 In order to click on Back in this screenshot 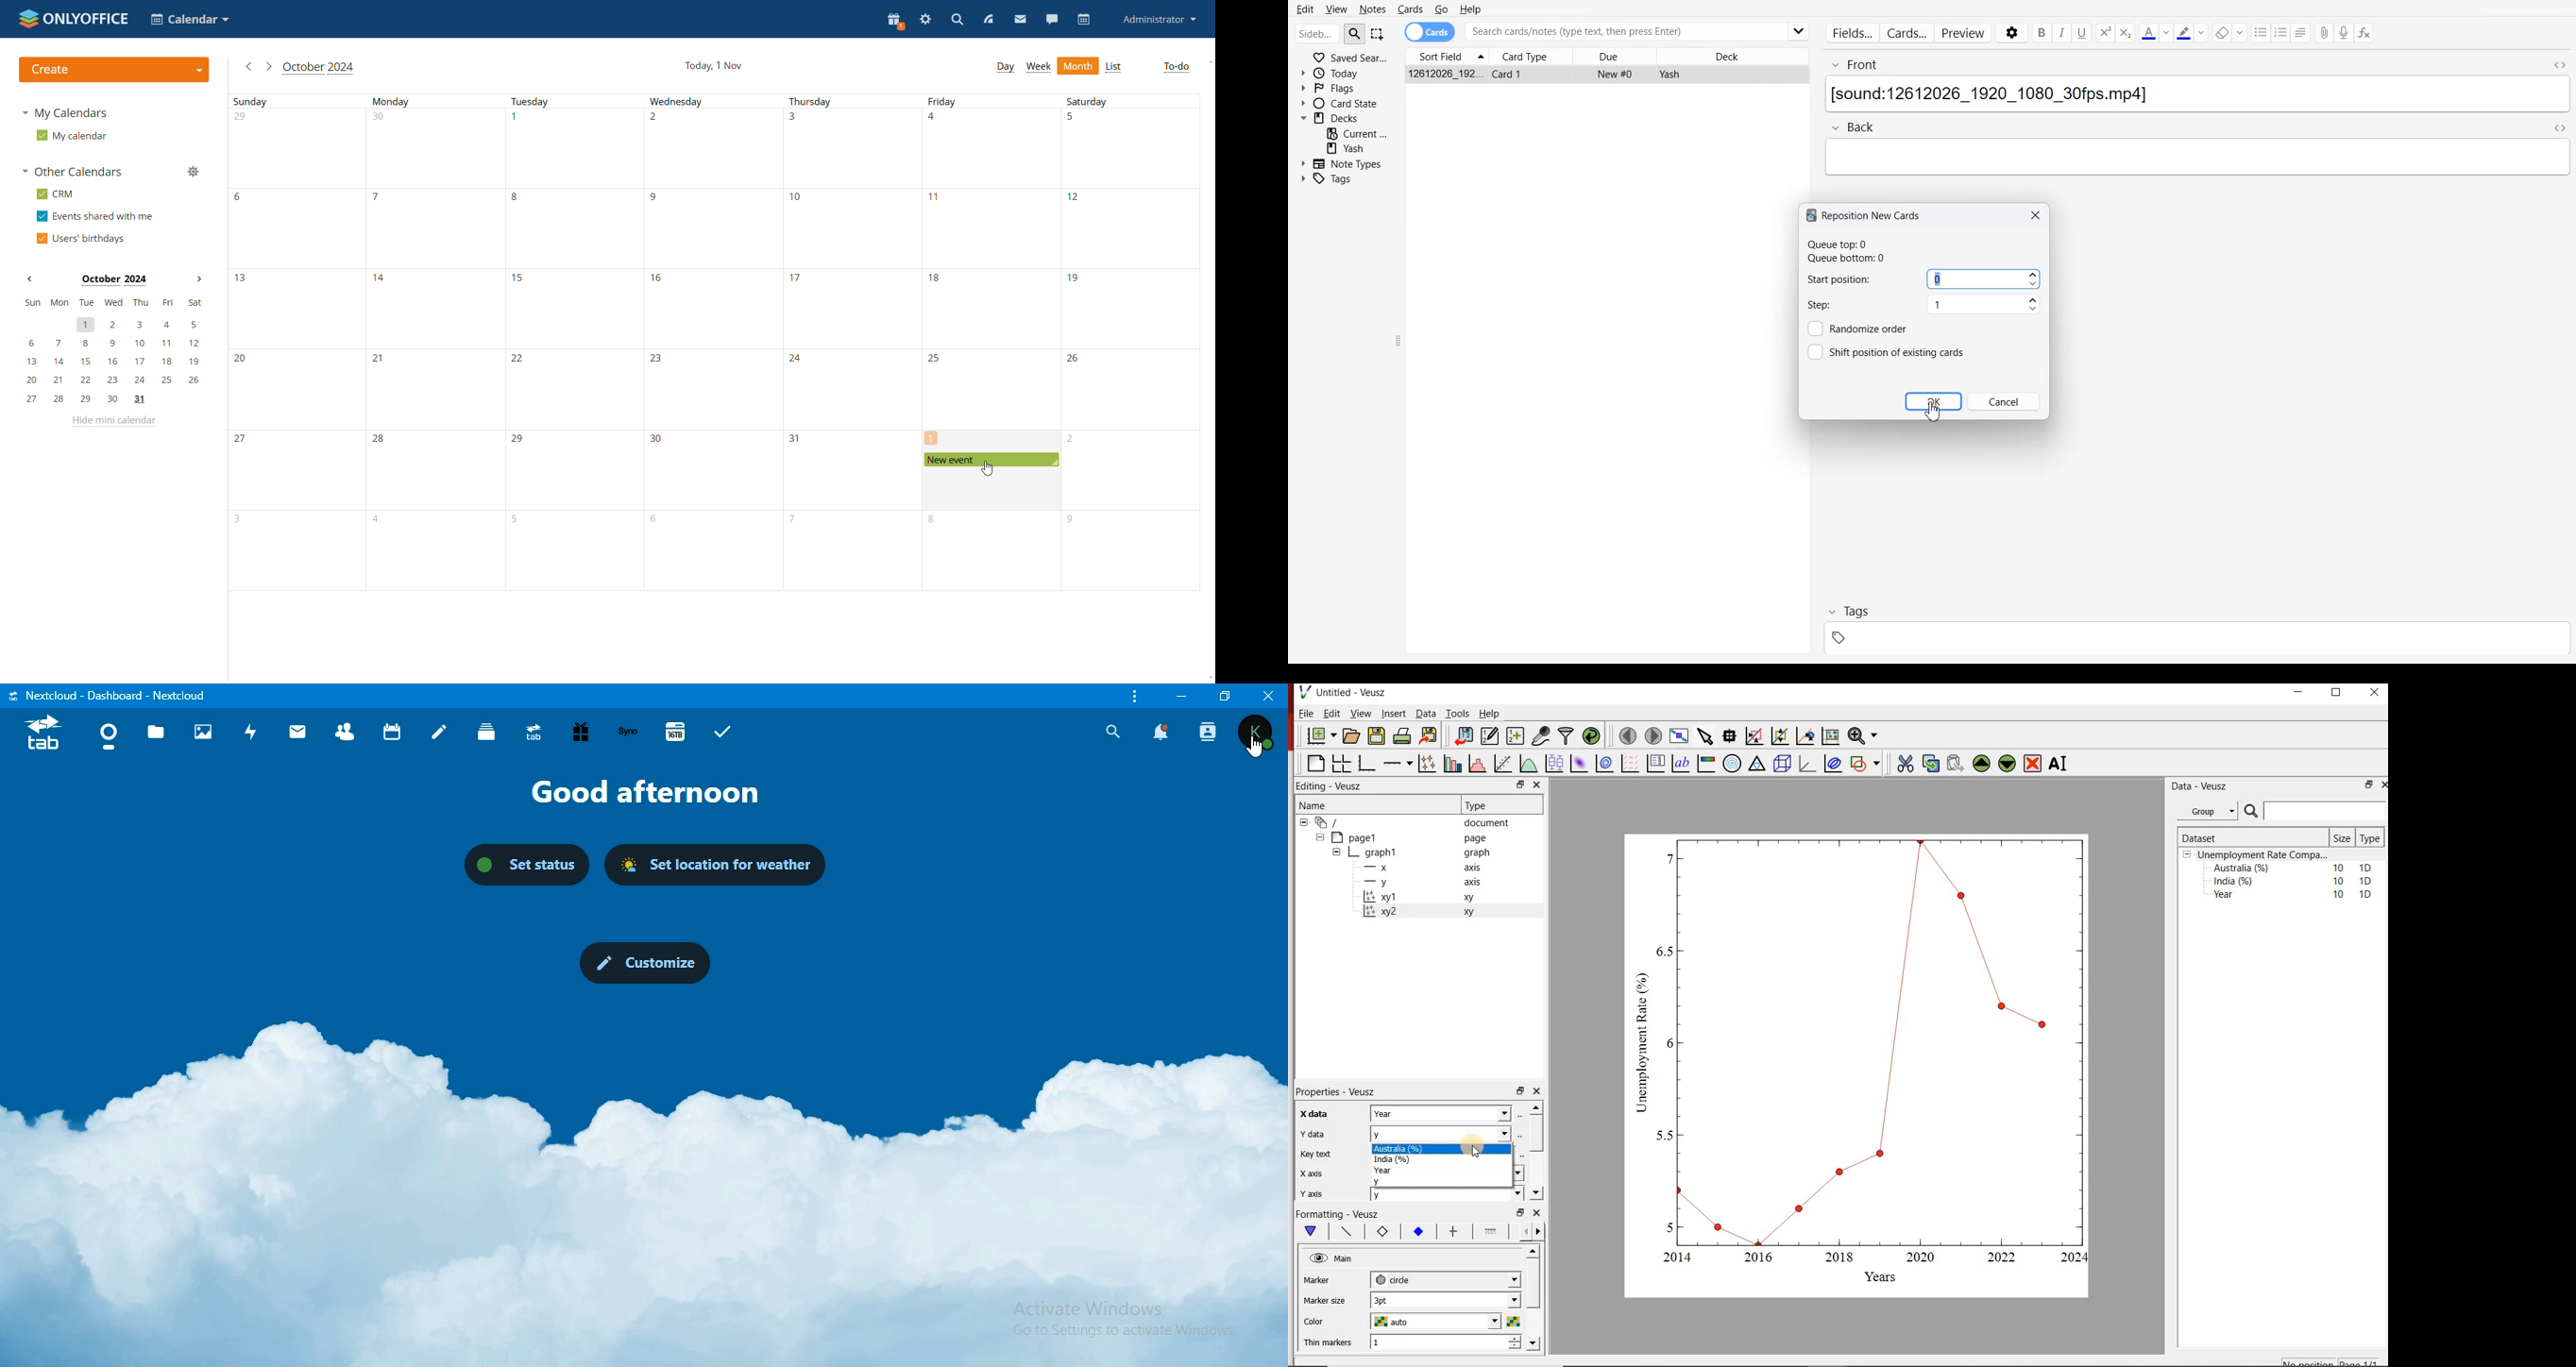, I will do `click(1856, 125)`.